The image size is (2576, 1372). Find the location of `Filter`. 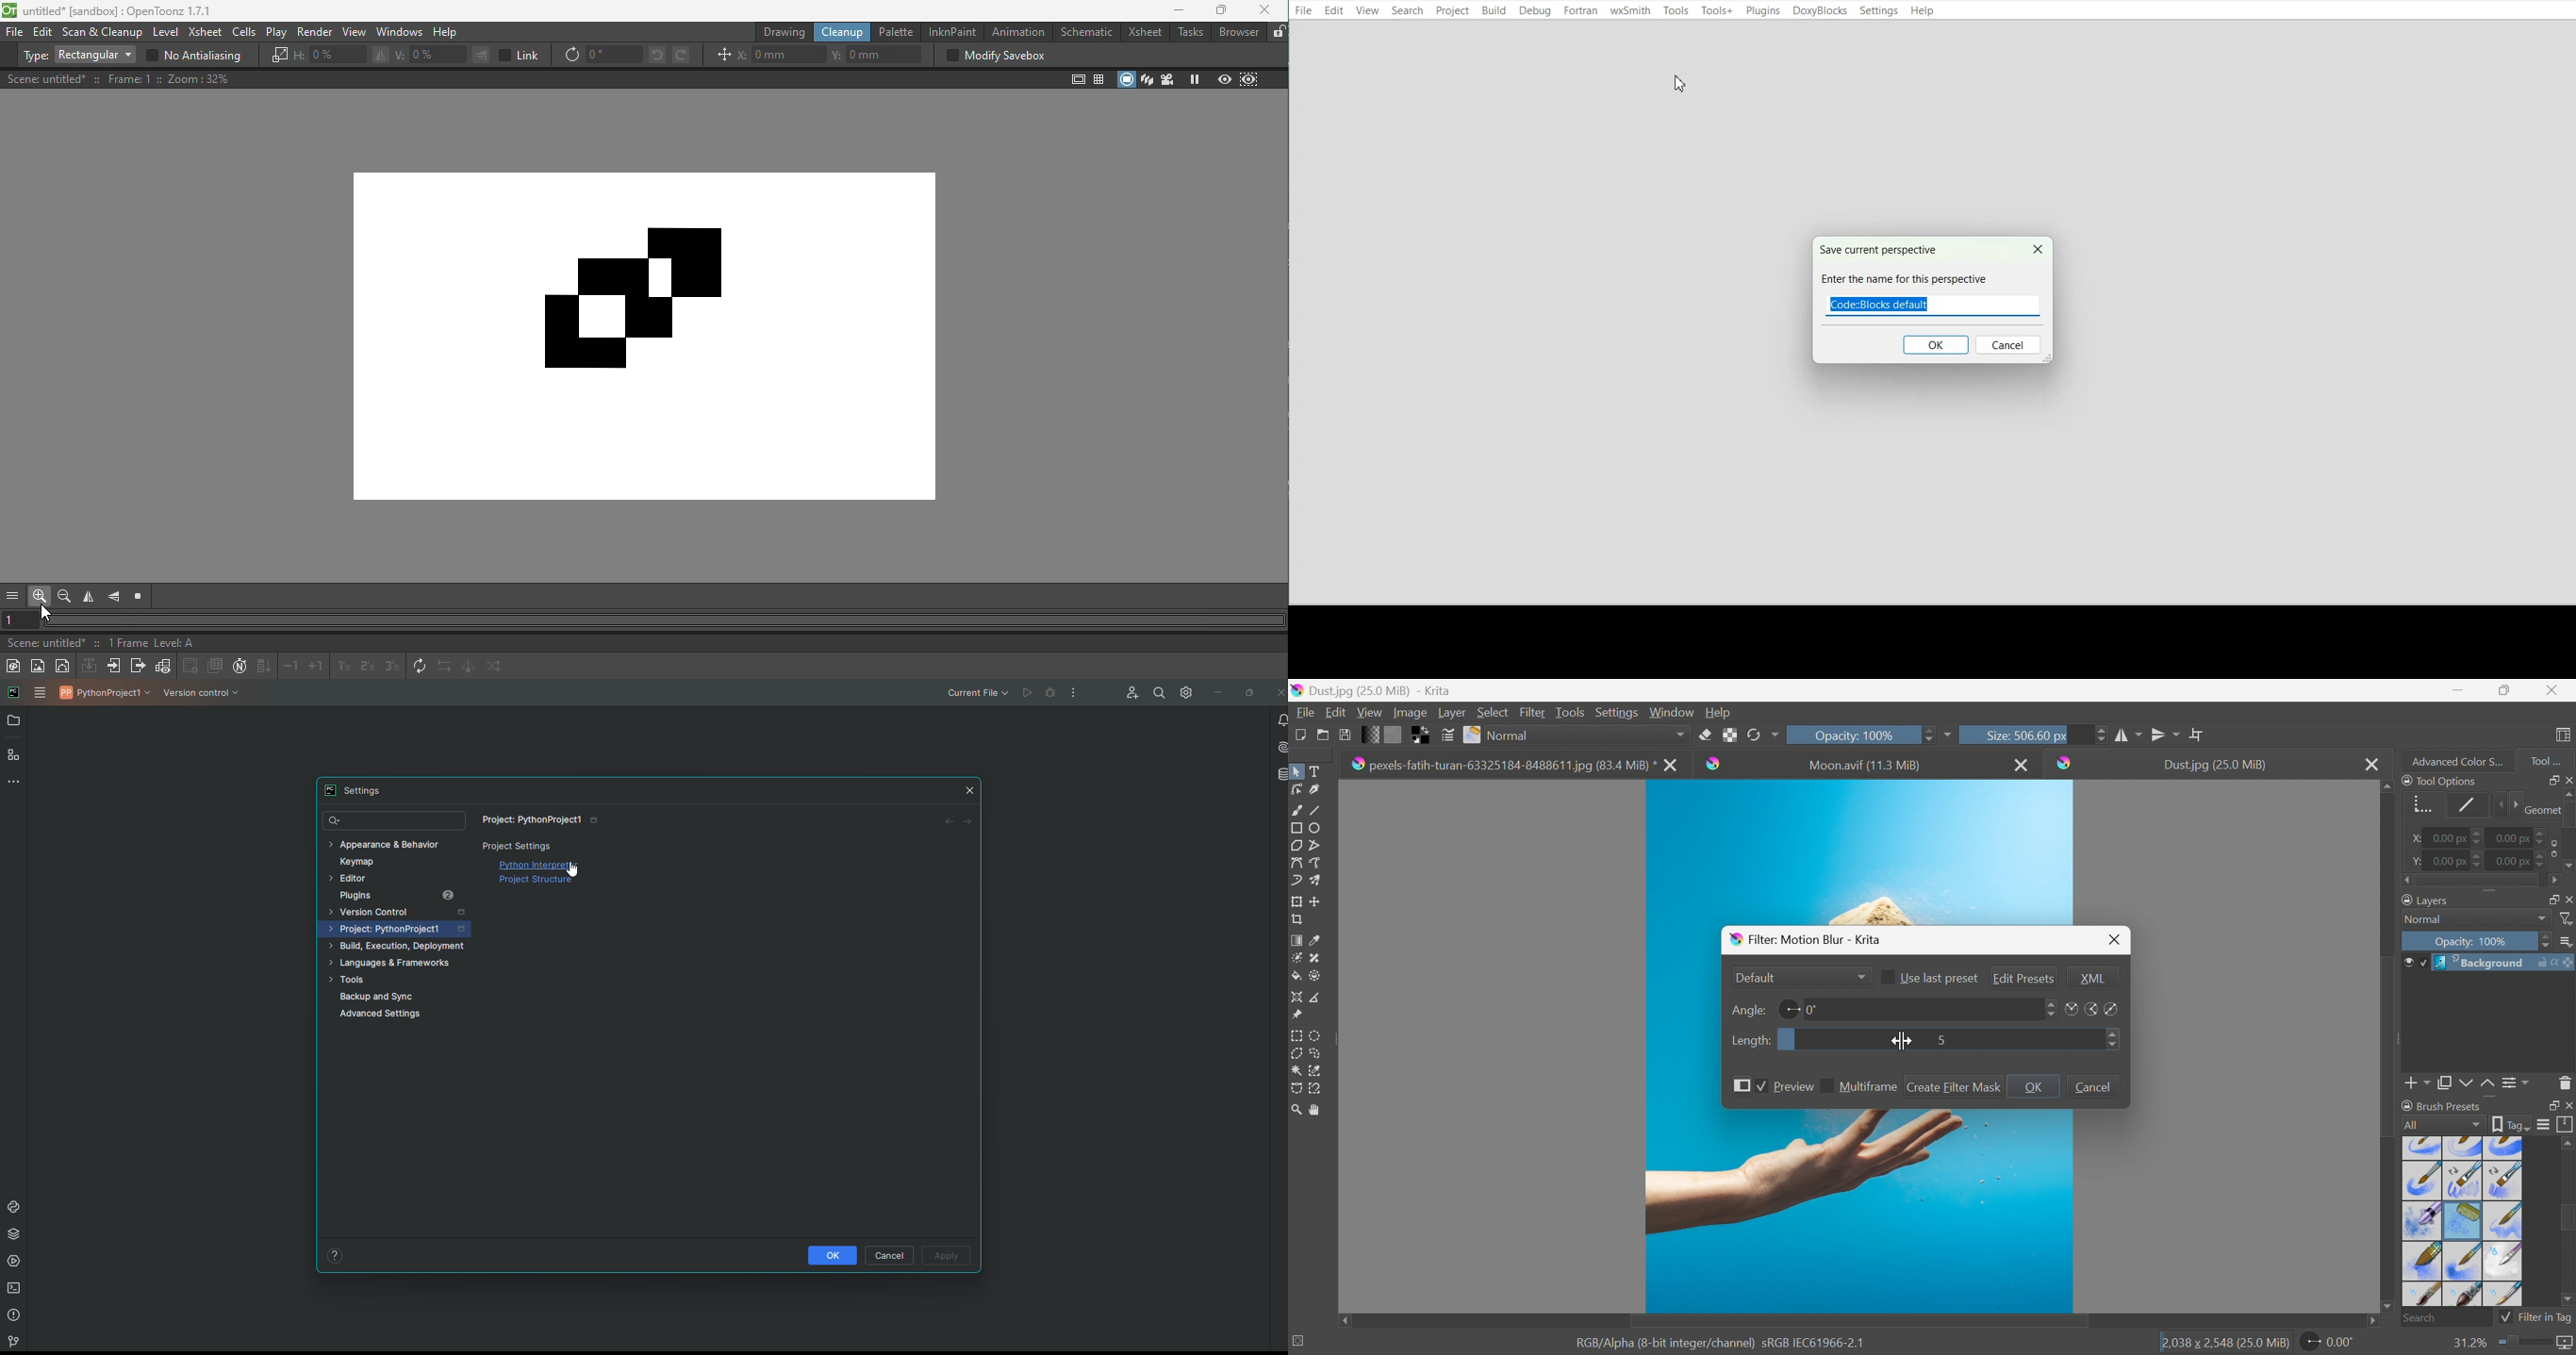

Filter is located at coordinates (2567, 919).